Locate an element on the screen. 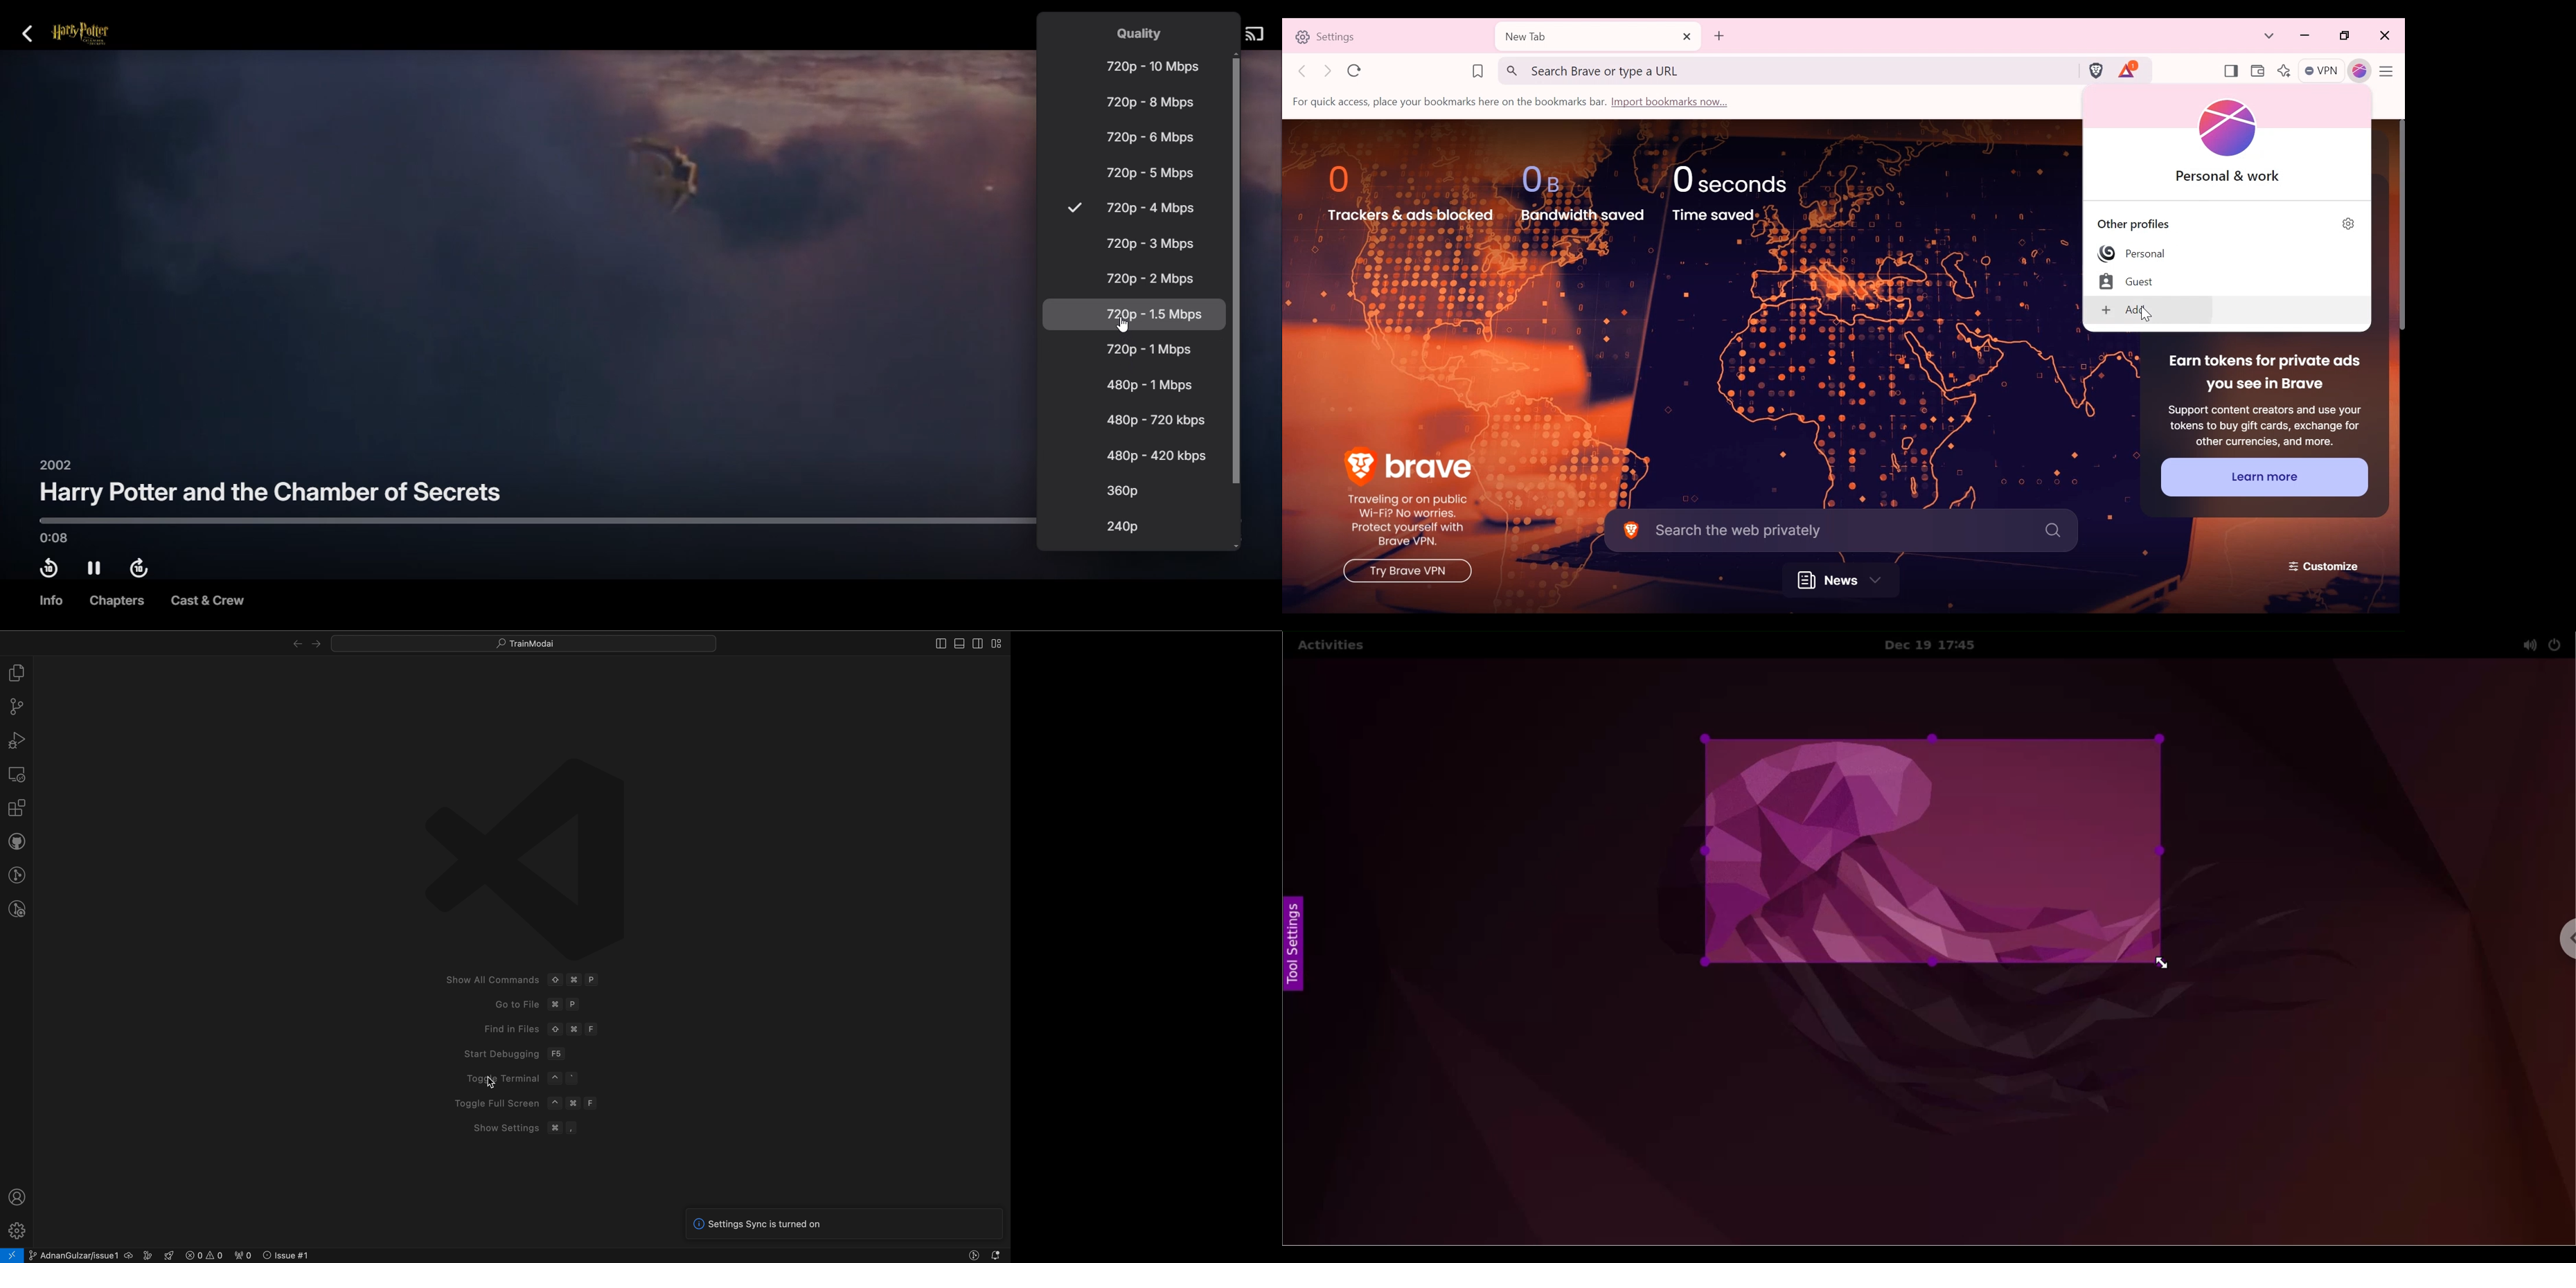 The height and width of the screenshot is (1288, 2576). profile is located at coordinates (18, 1196).